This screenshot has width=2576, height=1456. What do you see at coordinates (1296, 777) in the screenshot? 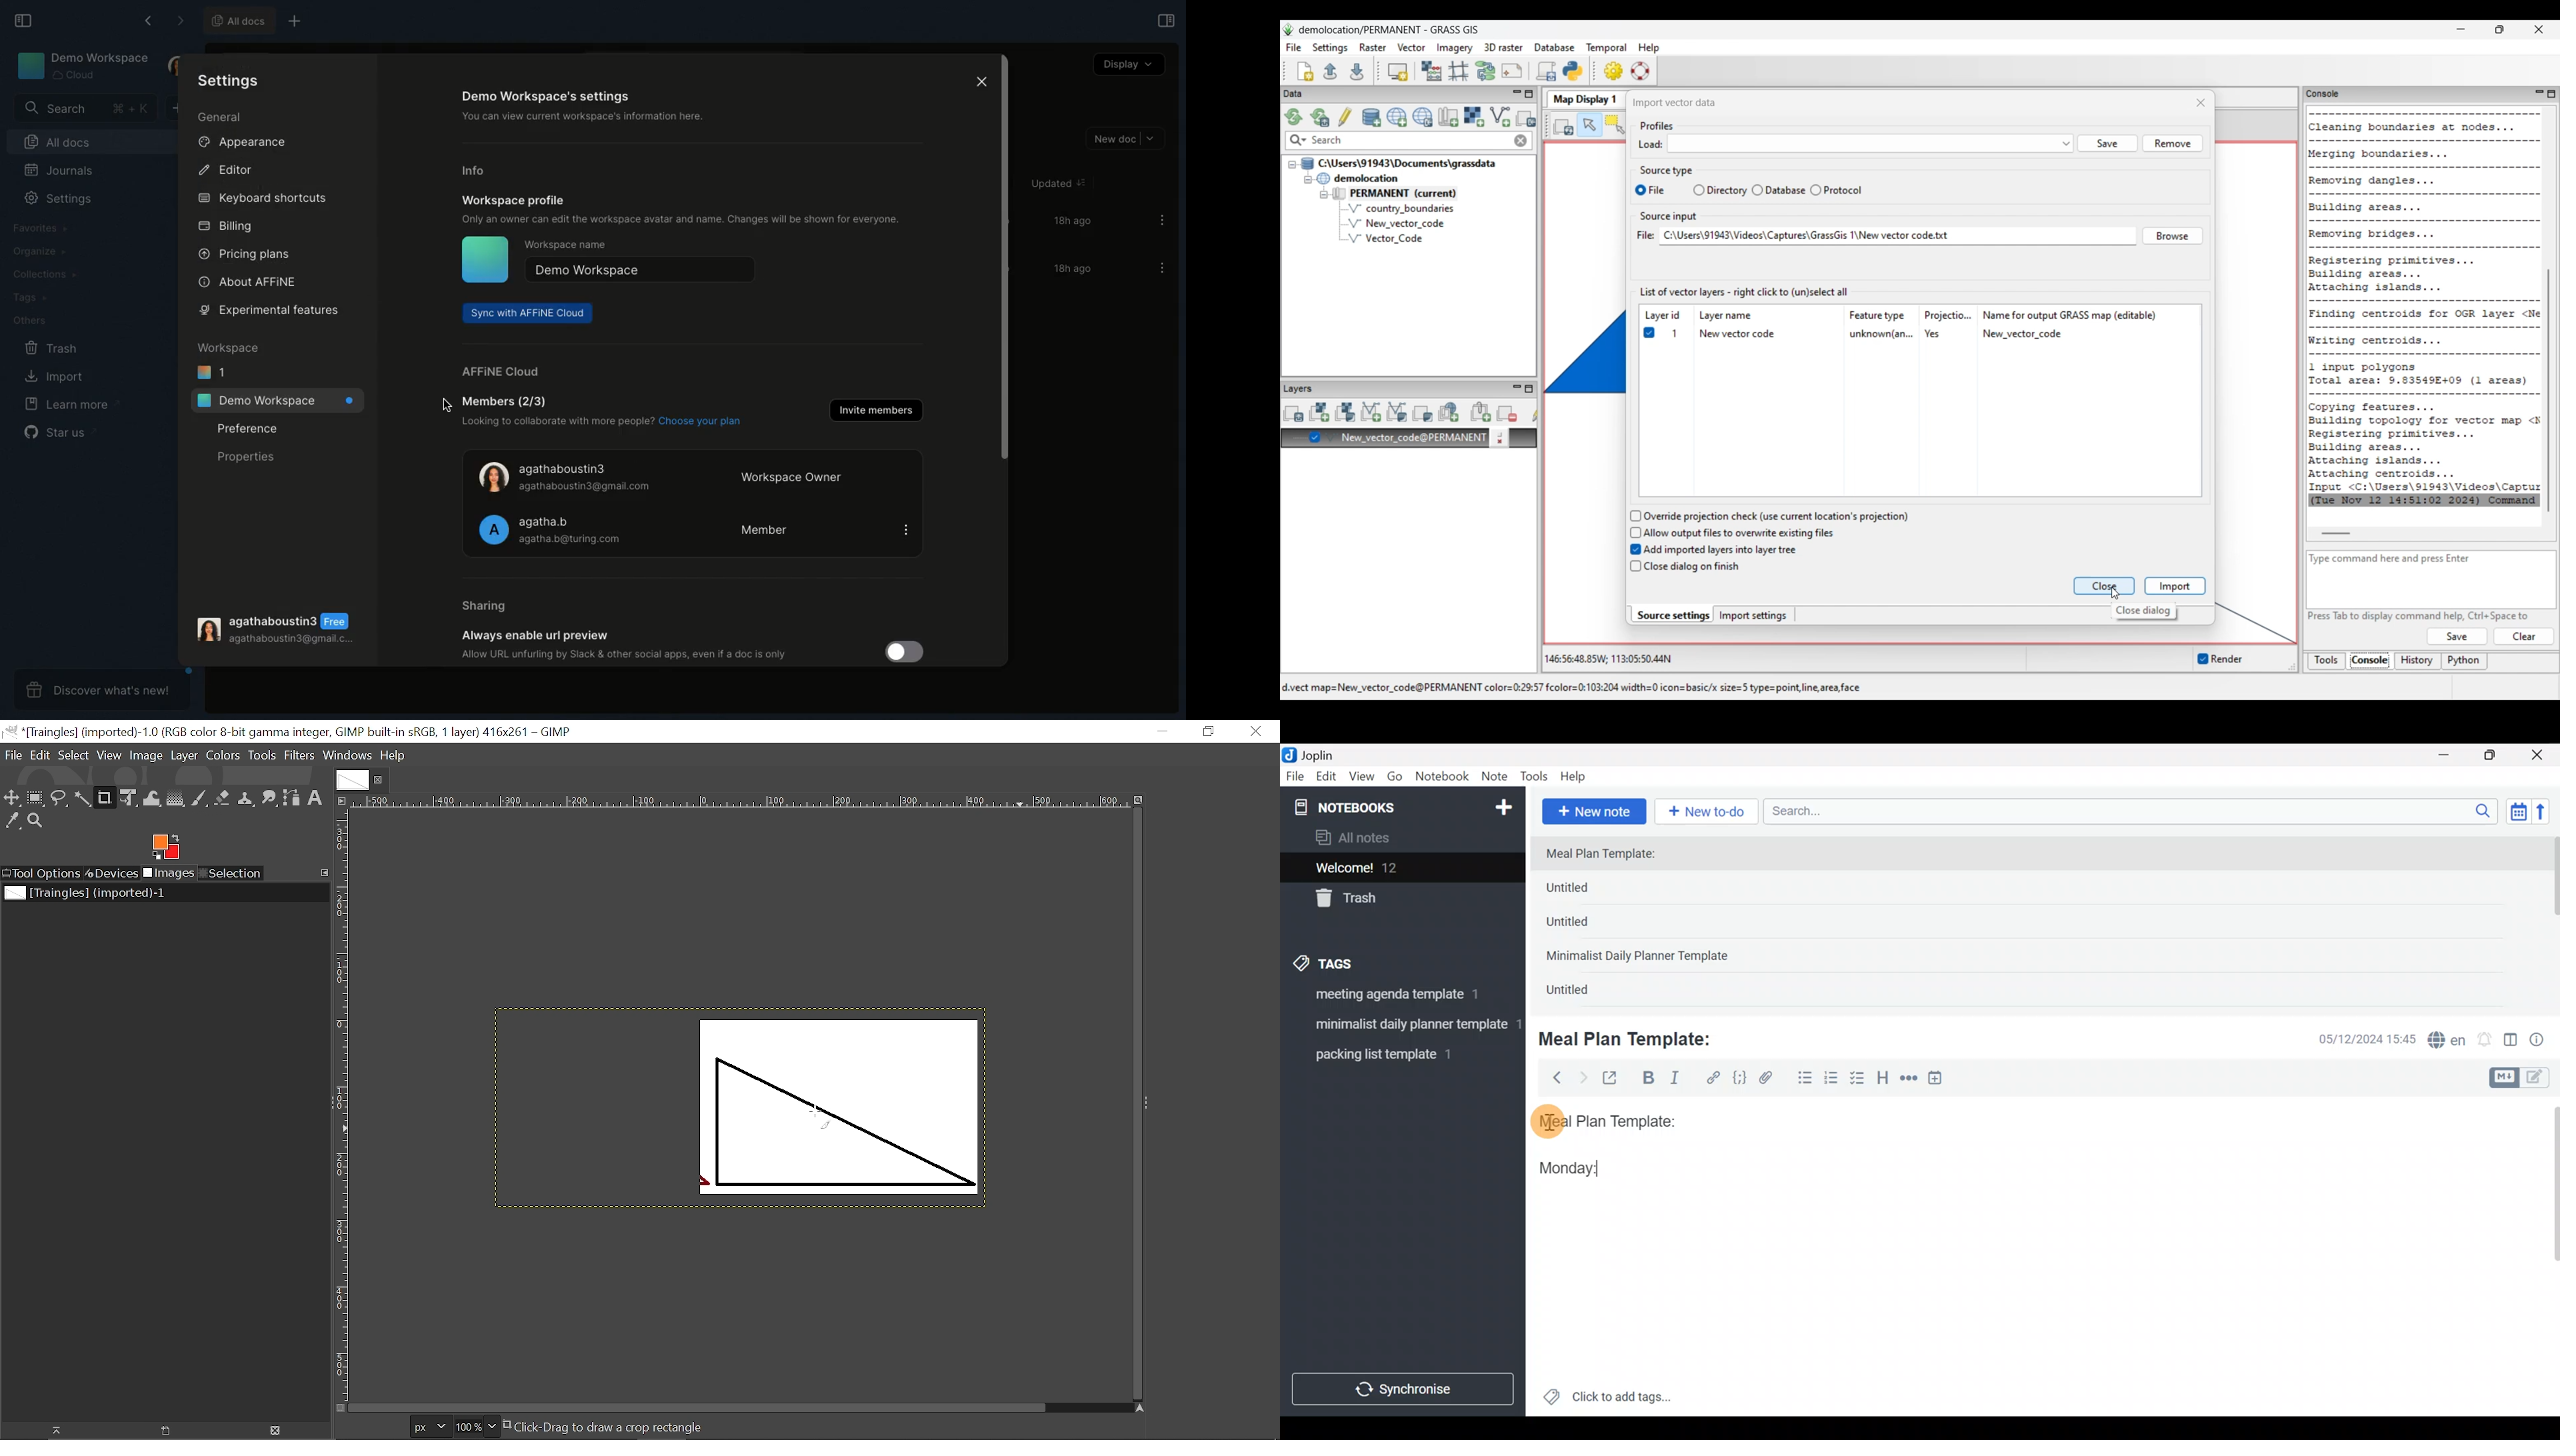
I see `File` at bounding box center [1296, 777].